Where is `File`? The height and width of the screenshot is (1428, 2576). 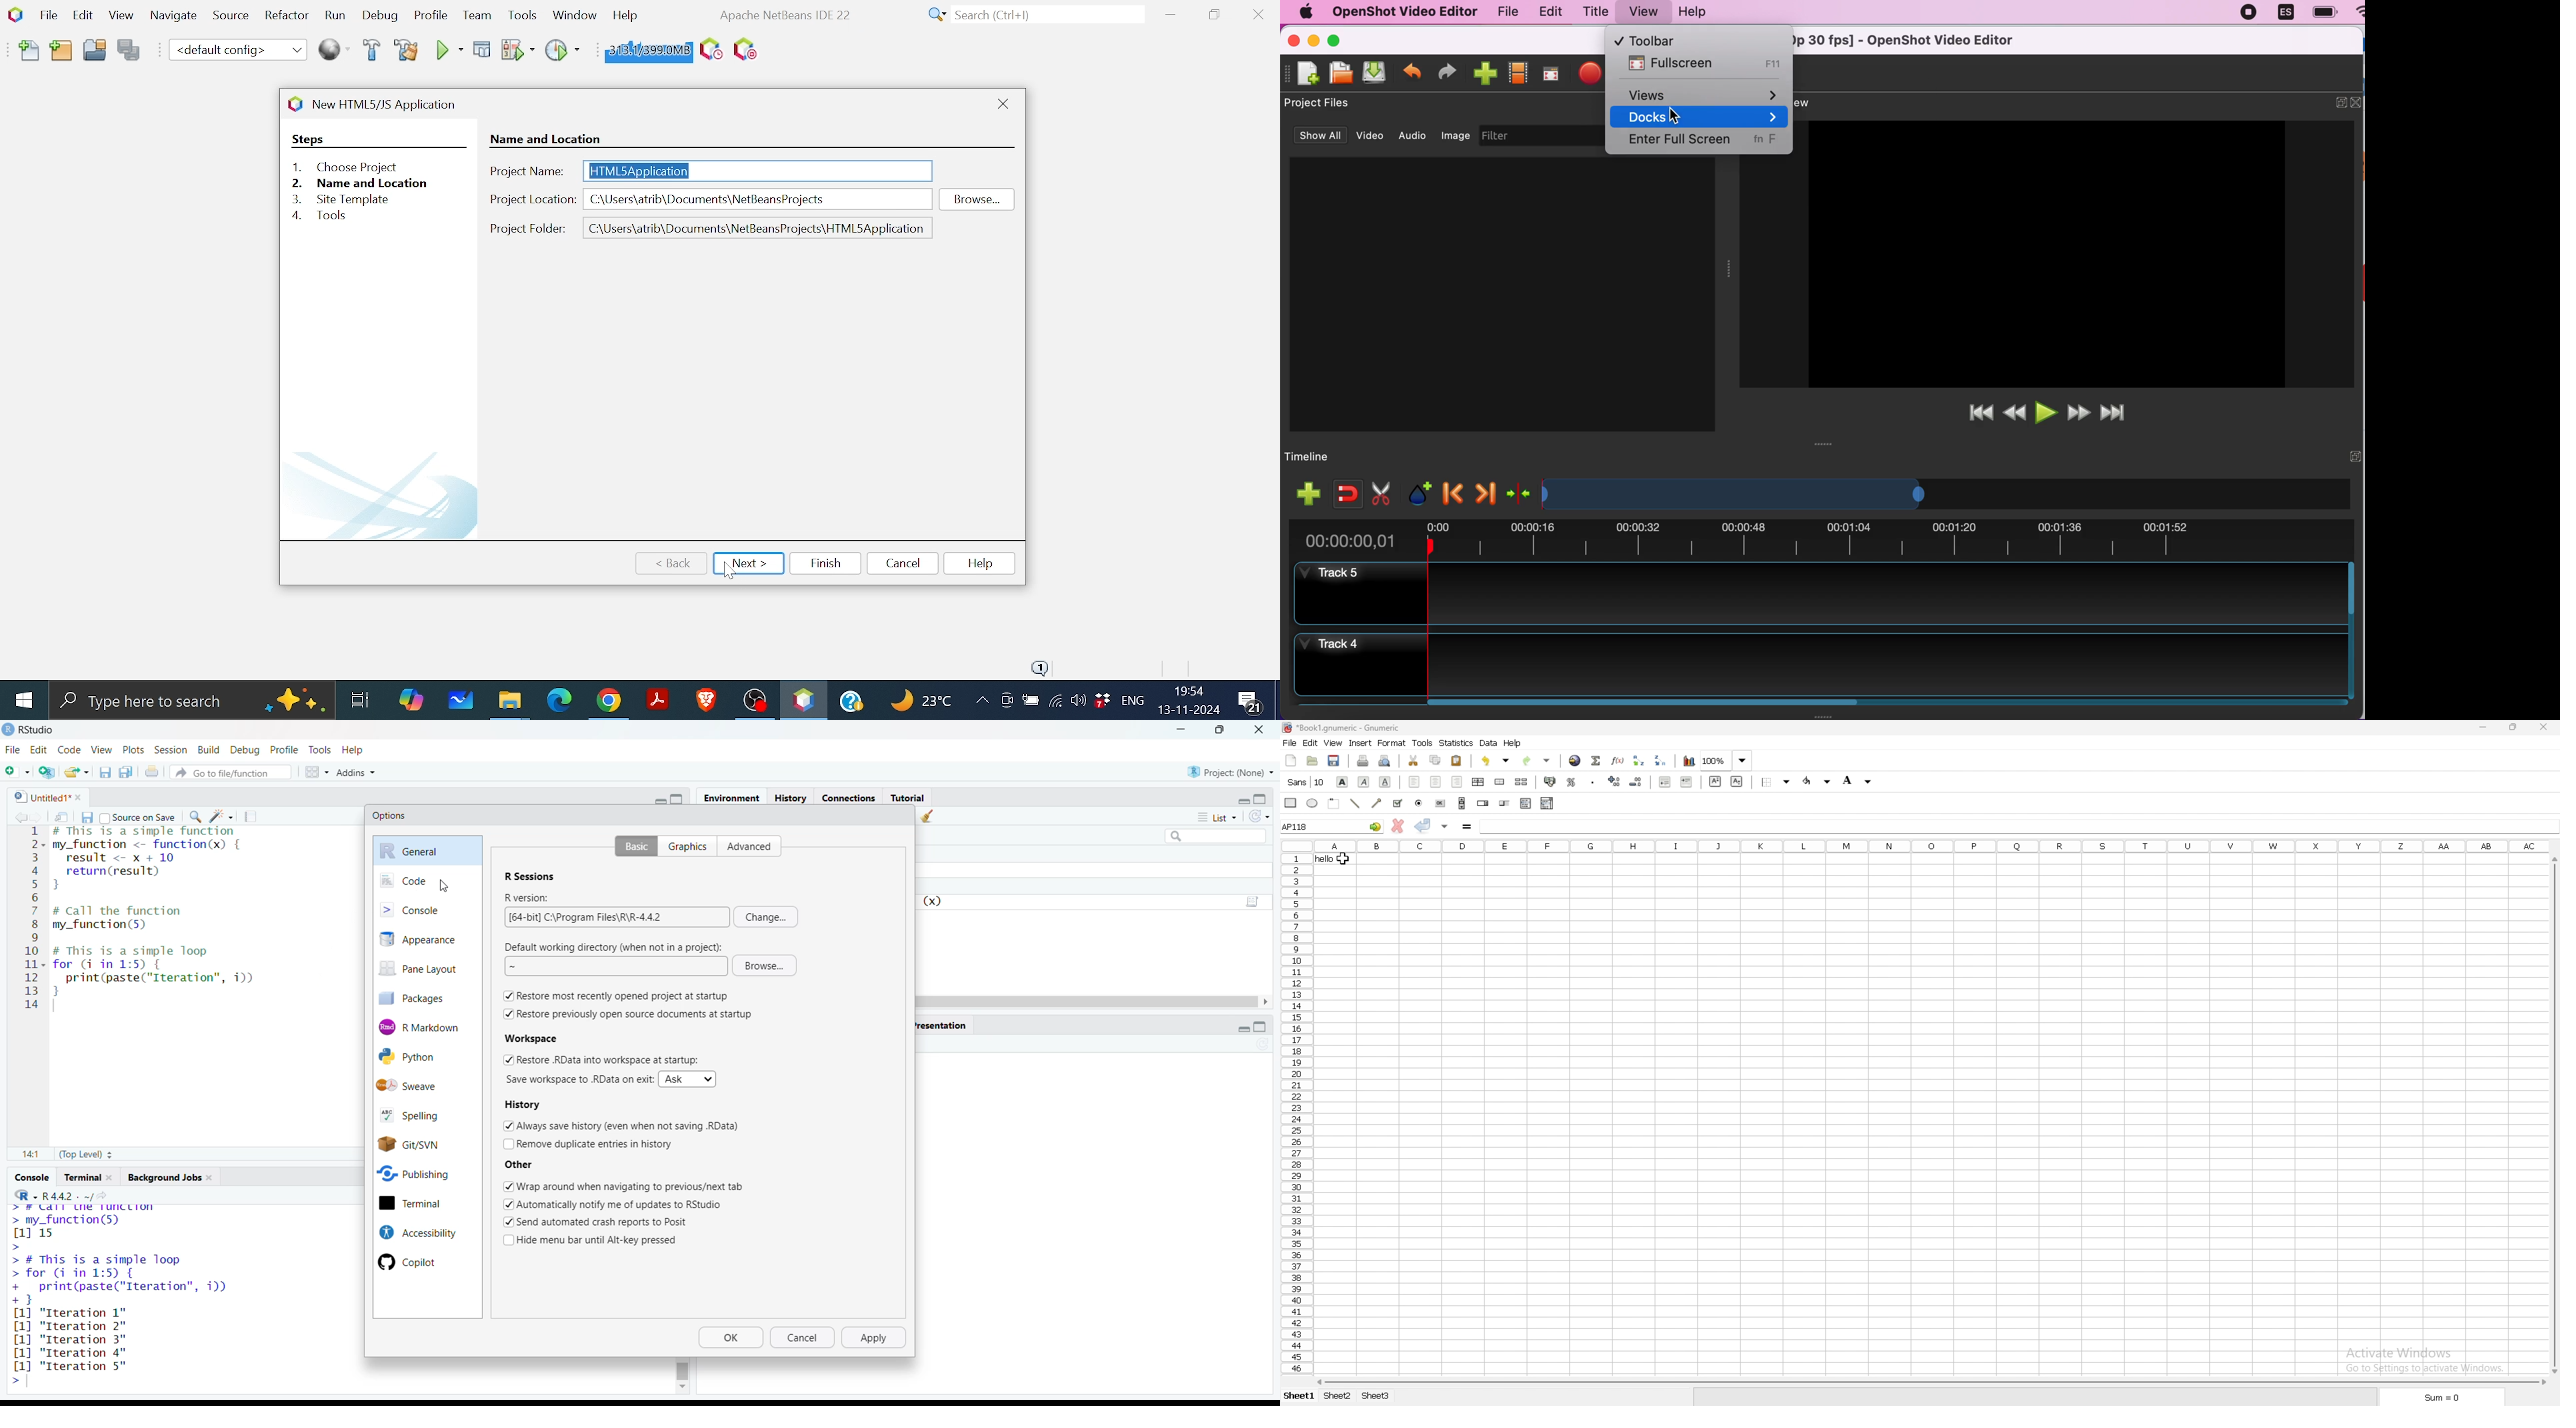
File is located at coordinates (13, 749).